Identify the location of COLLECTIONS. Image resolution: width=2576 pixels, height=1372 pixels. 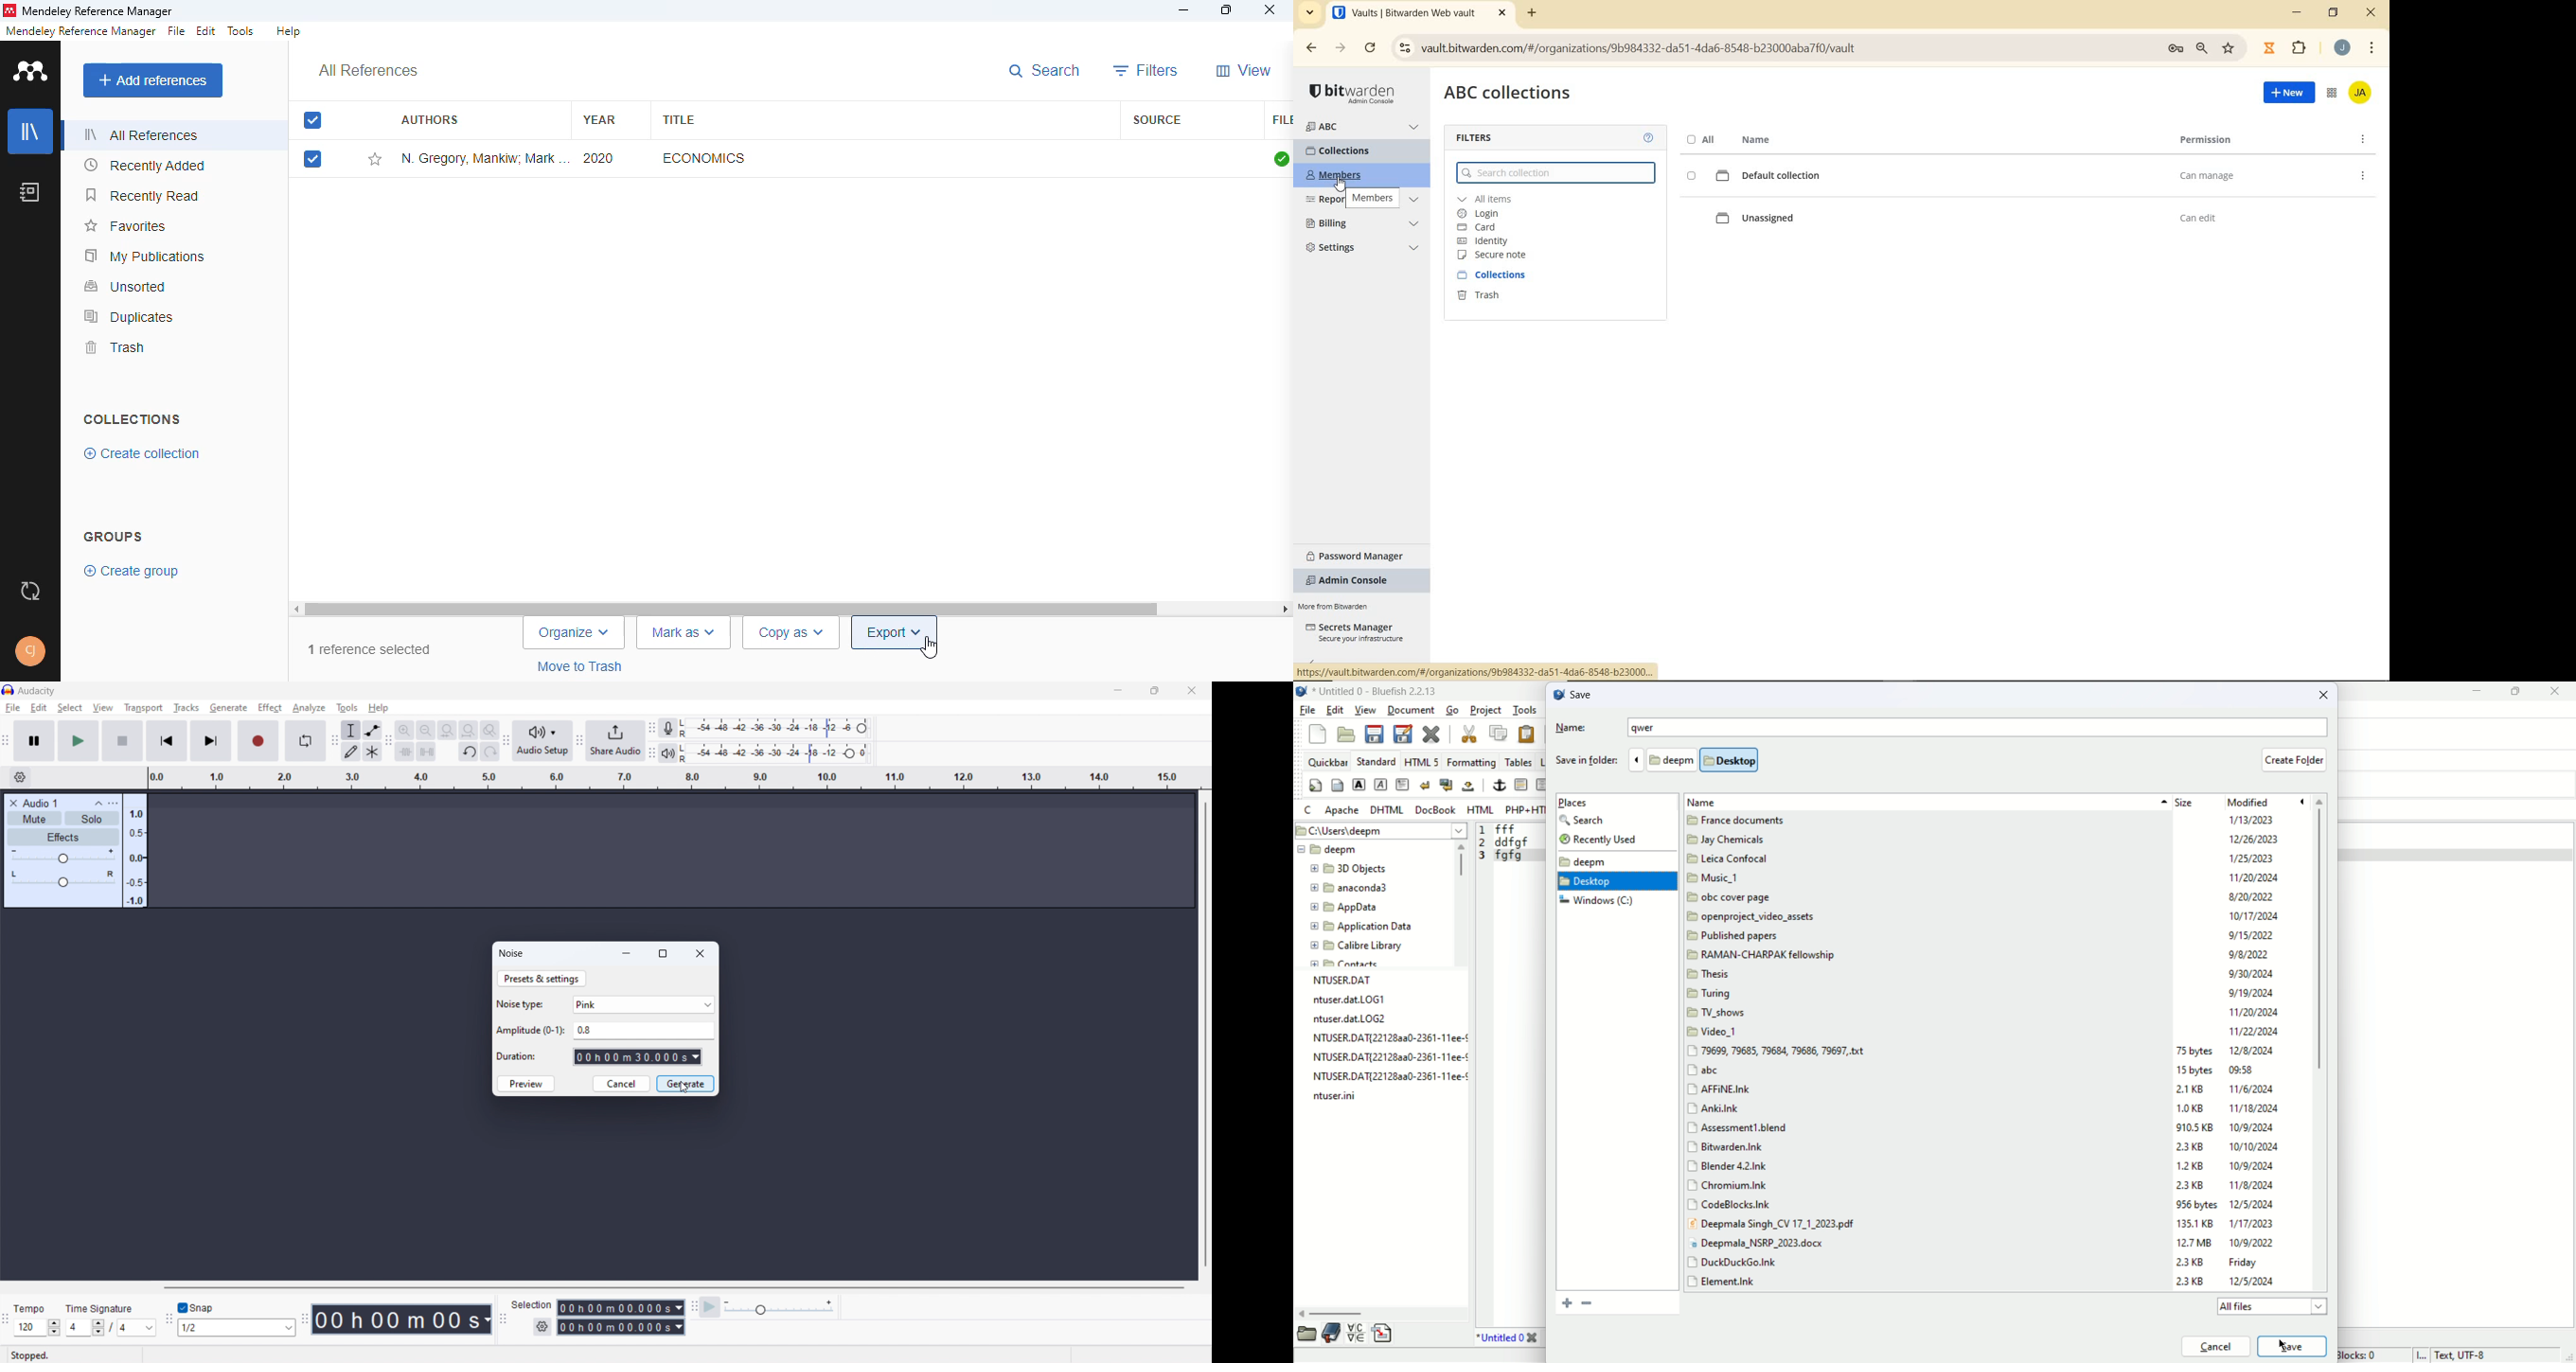
(1500, 275).